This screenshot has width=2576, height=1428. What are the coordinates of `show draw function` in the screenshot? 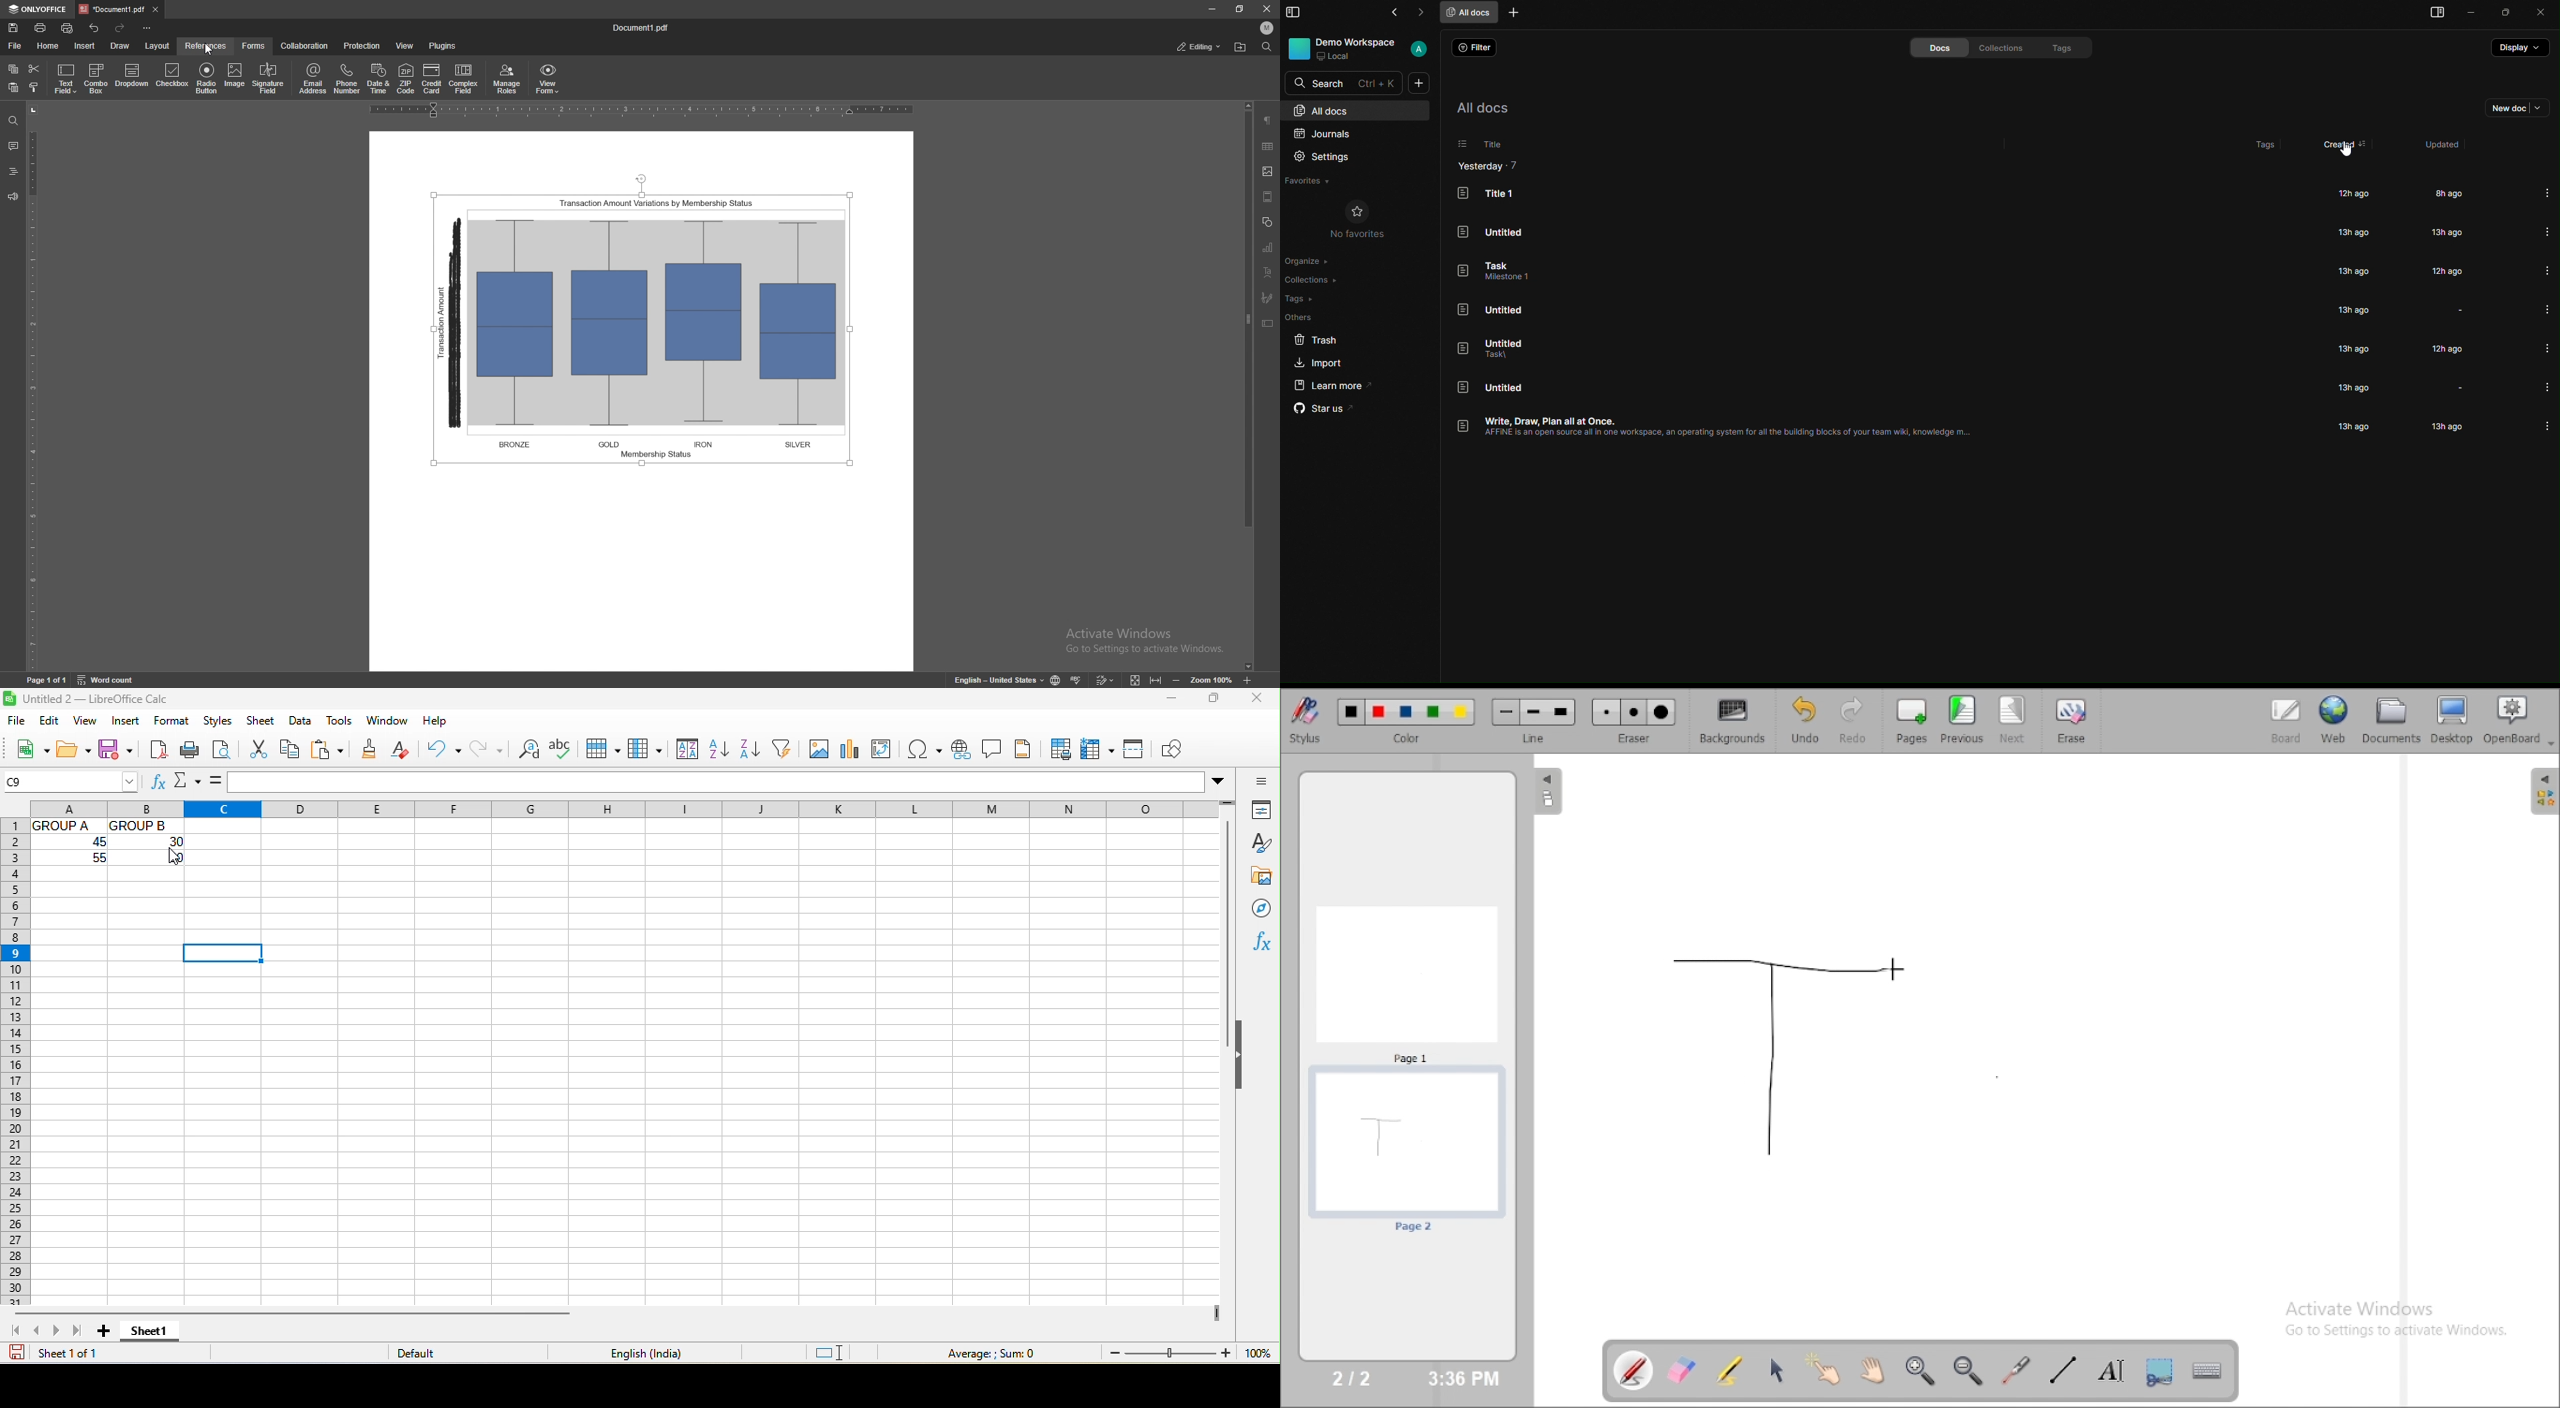 It's located at (1173, 748).